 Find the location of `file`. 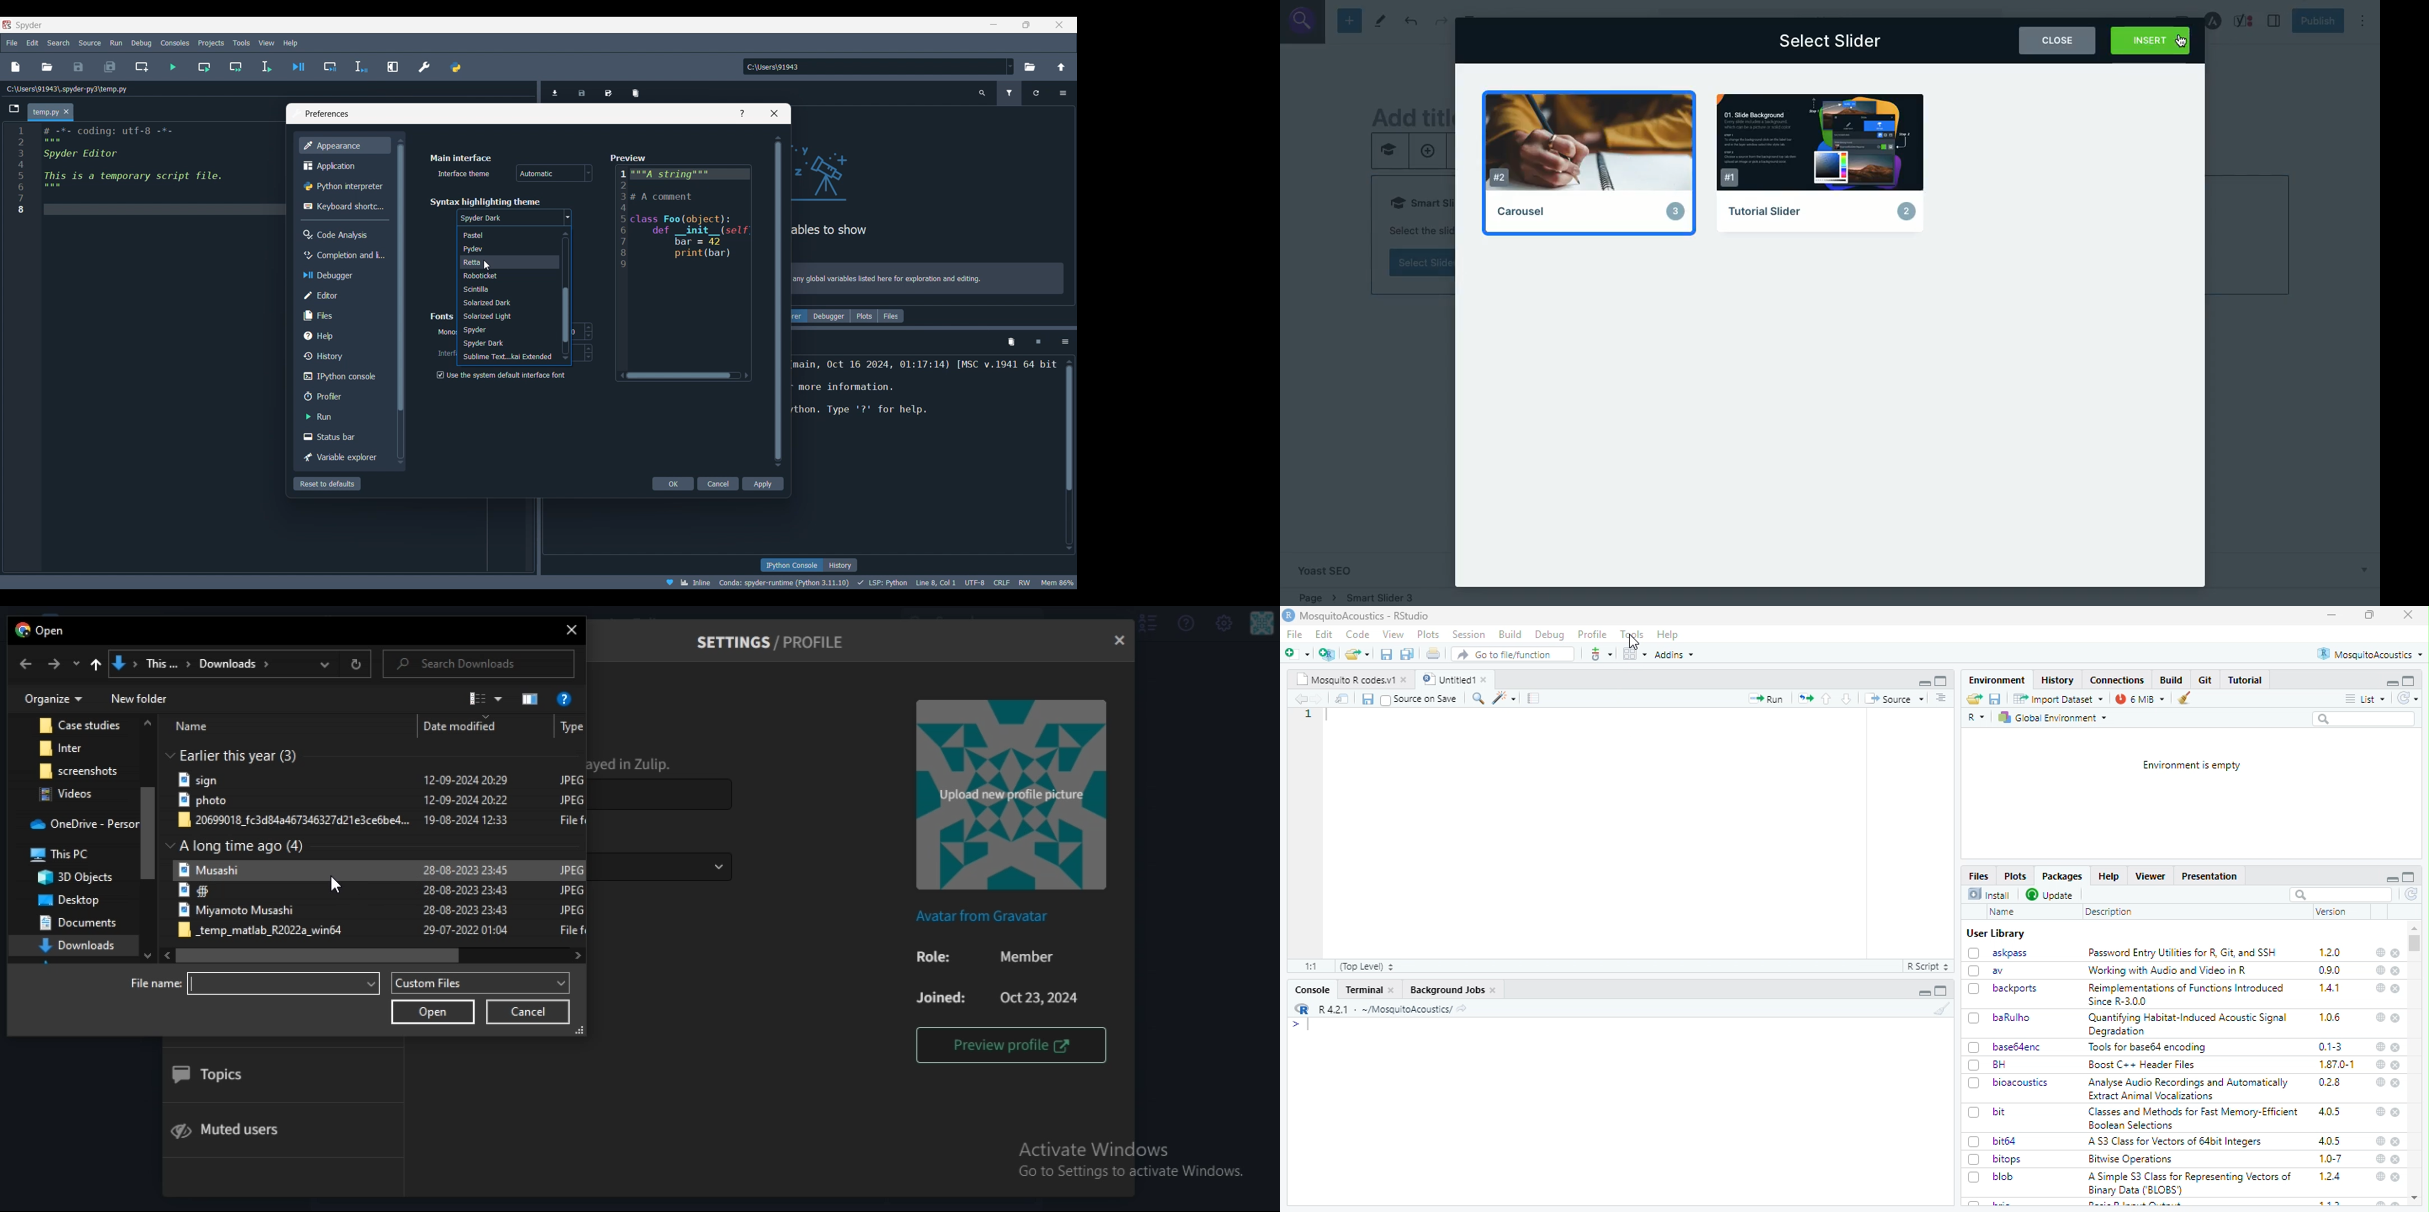

file is located at coordinates (76, 748).